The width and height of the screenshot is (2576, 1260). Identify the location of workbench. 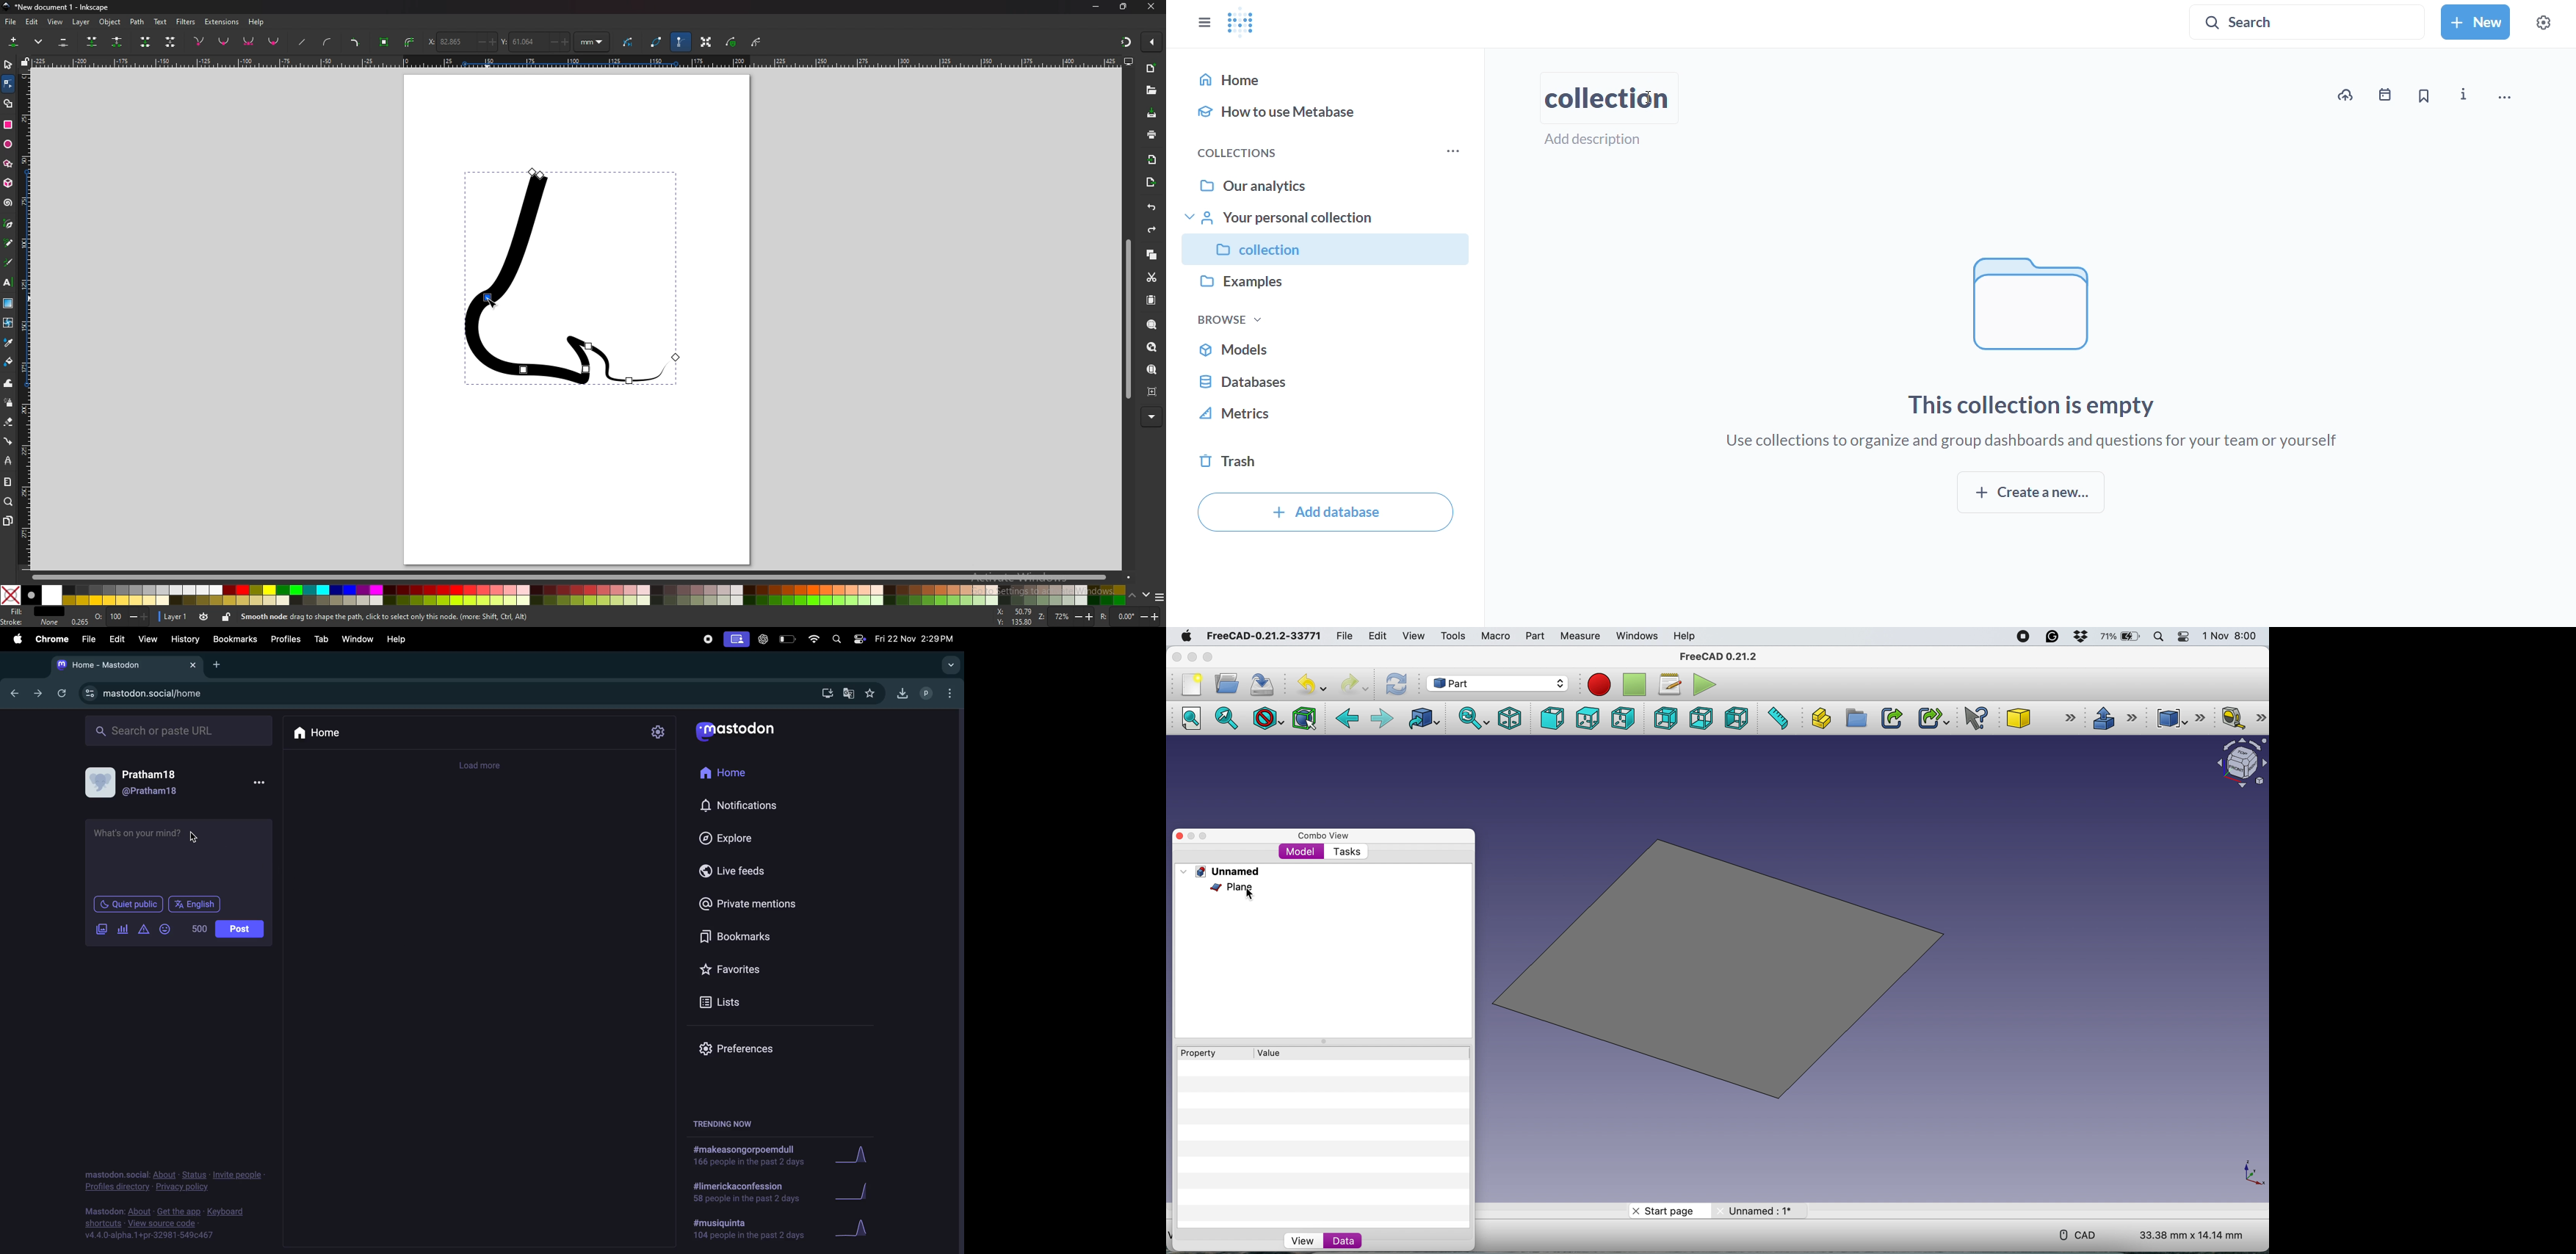
(1498, 682).